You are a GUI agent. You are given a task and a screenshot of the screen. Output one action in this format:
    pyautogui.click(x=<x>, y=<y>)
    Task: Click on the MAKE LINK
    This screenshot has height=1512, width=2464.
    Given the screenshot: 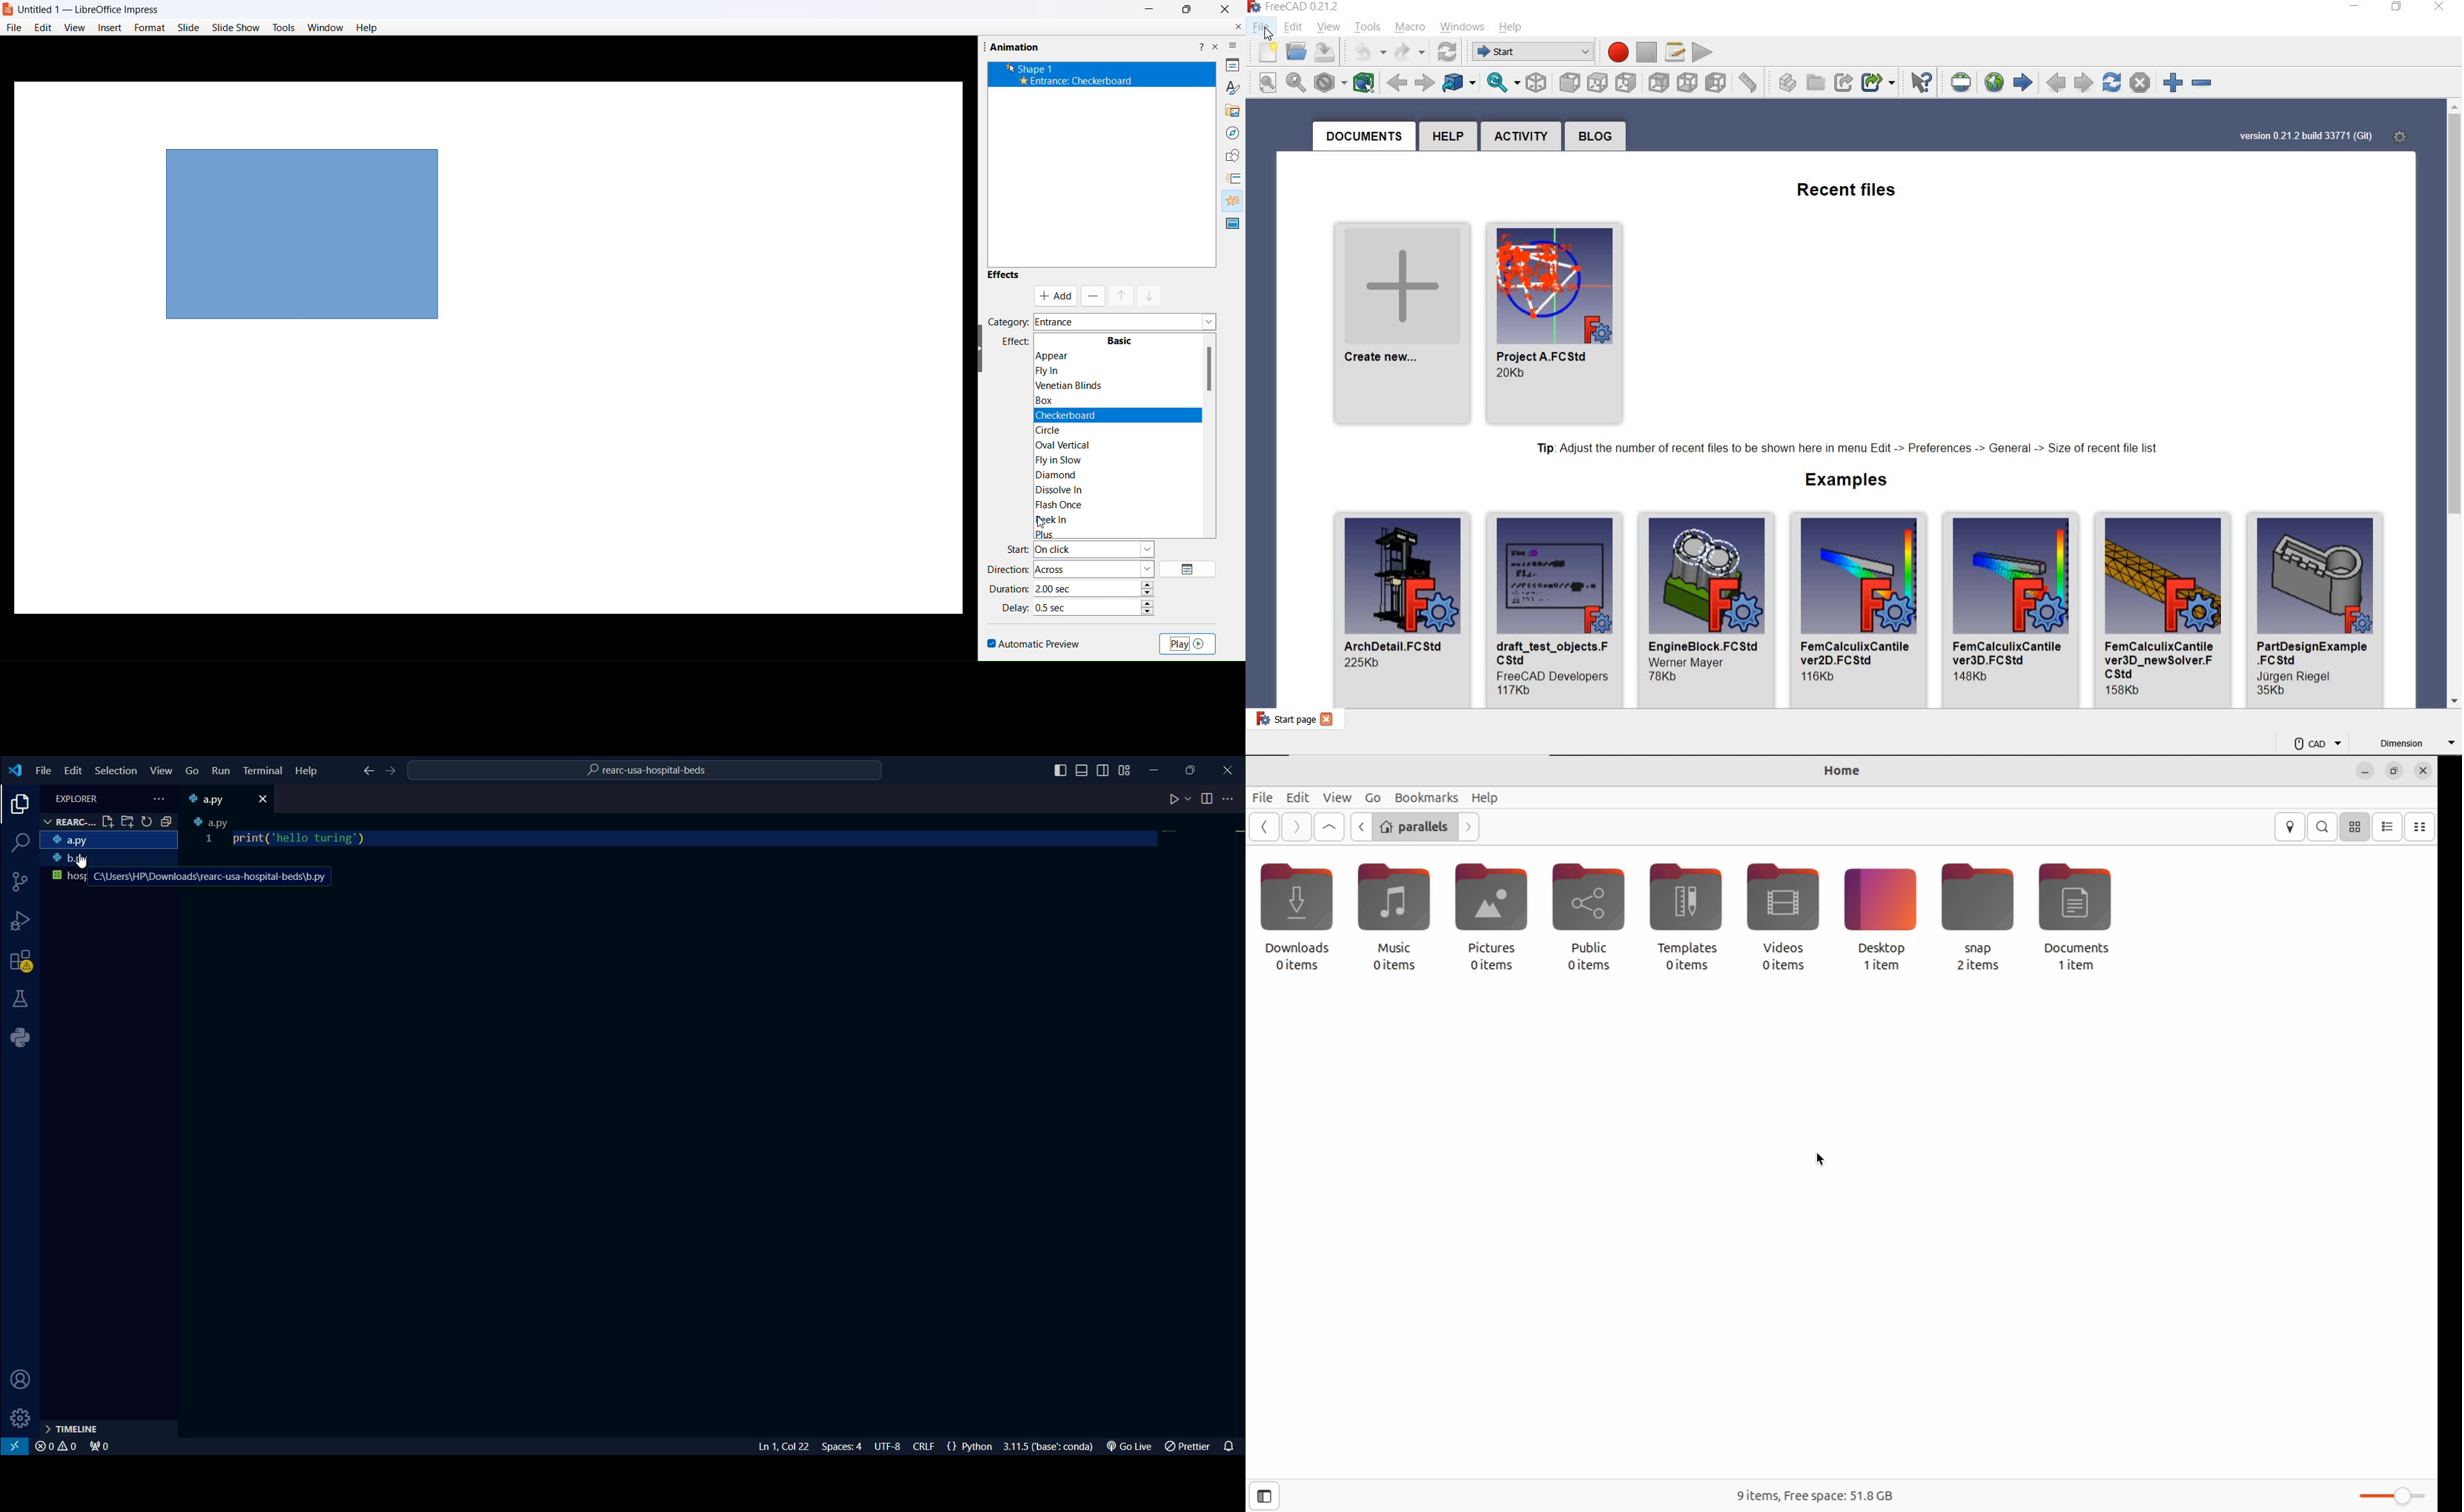 What is the action you would take?
    pyautogui.click(x=1843, y=83)
    